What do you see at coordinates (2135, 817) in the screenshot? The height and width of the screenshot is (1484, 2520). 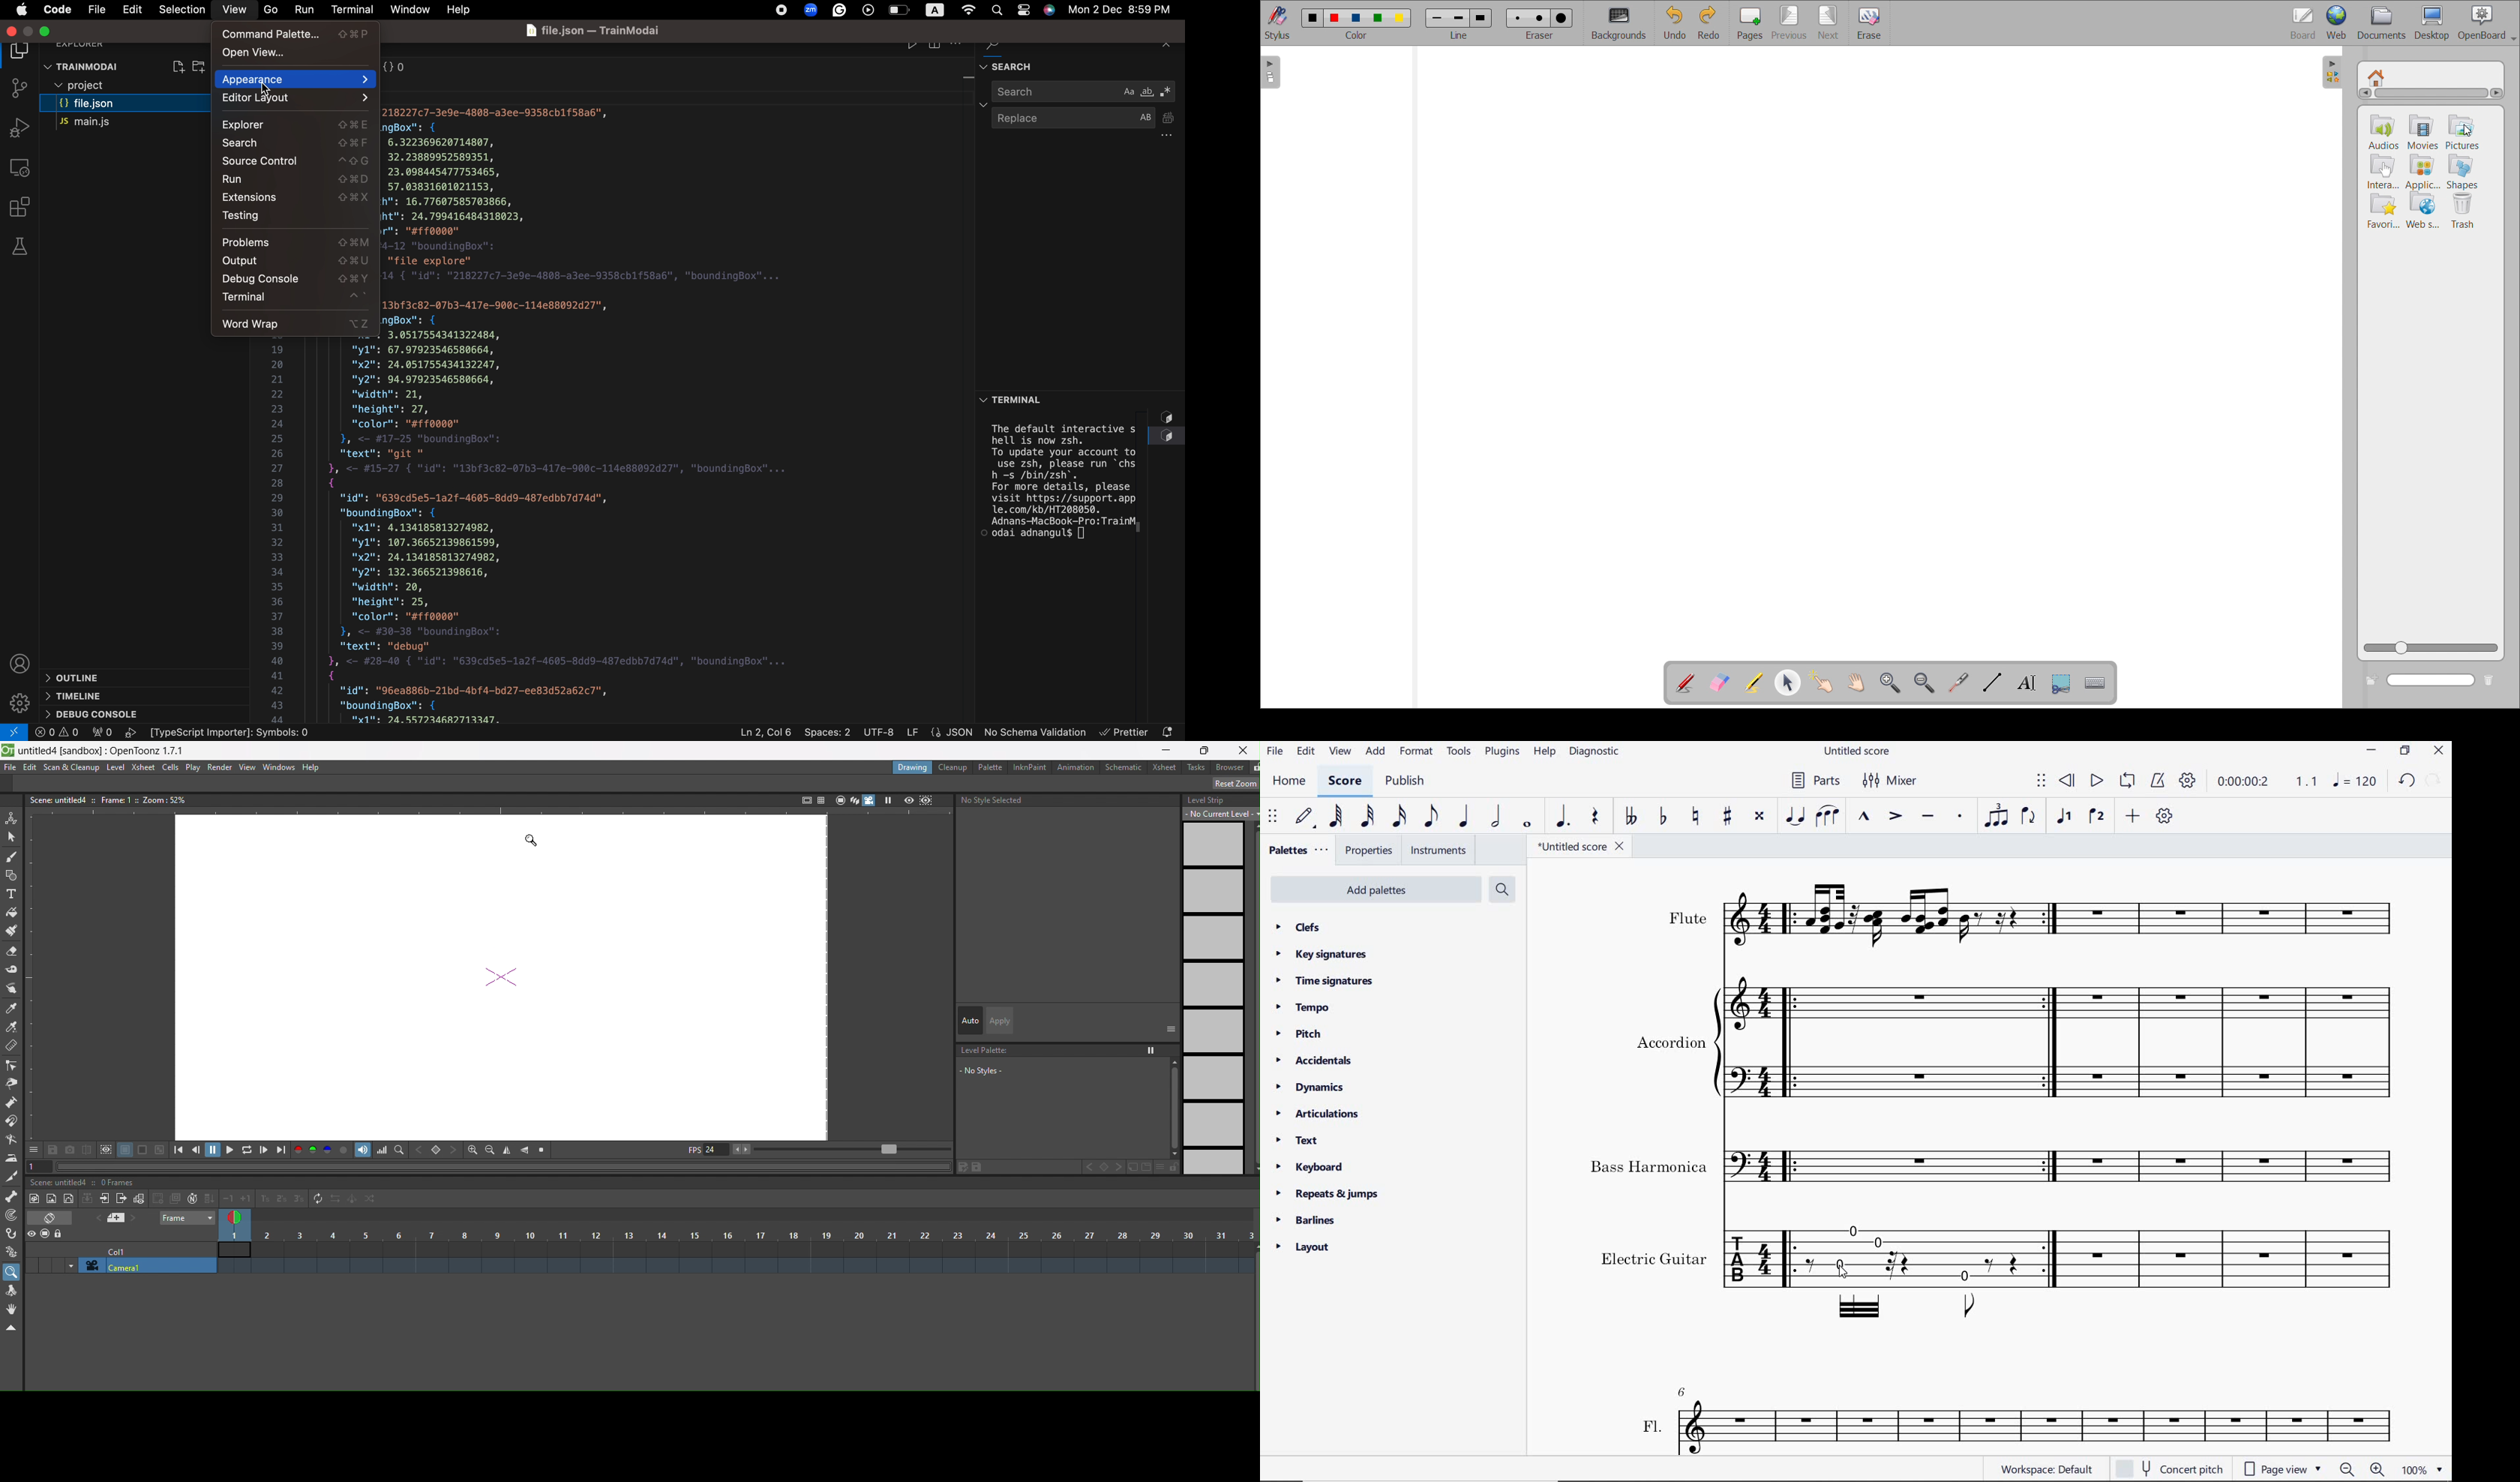 I see `add` at bounding box center [2135, 817].